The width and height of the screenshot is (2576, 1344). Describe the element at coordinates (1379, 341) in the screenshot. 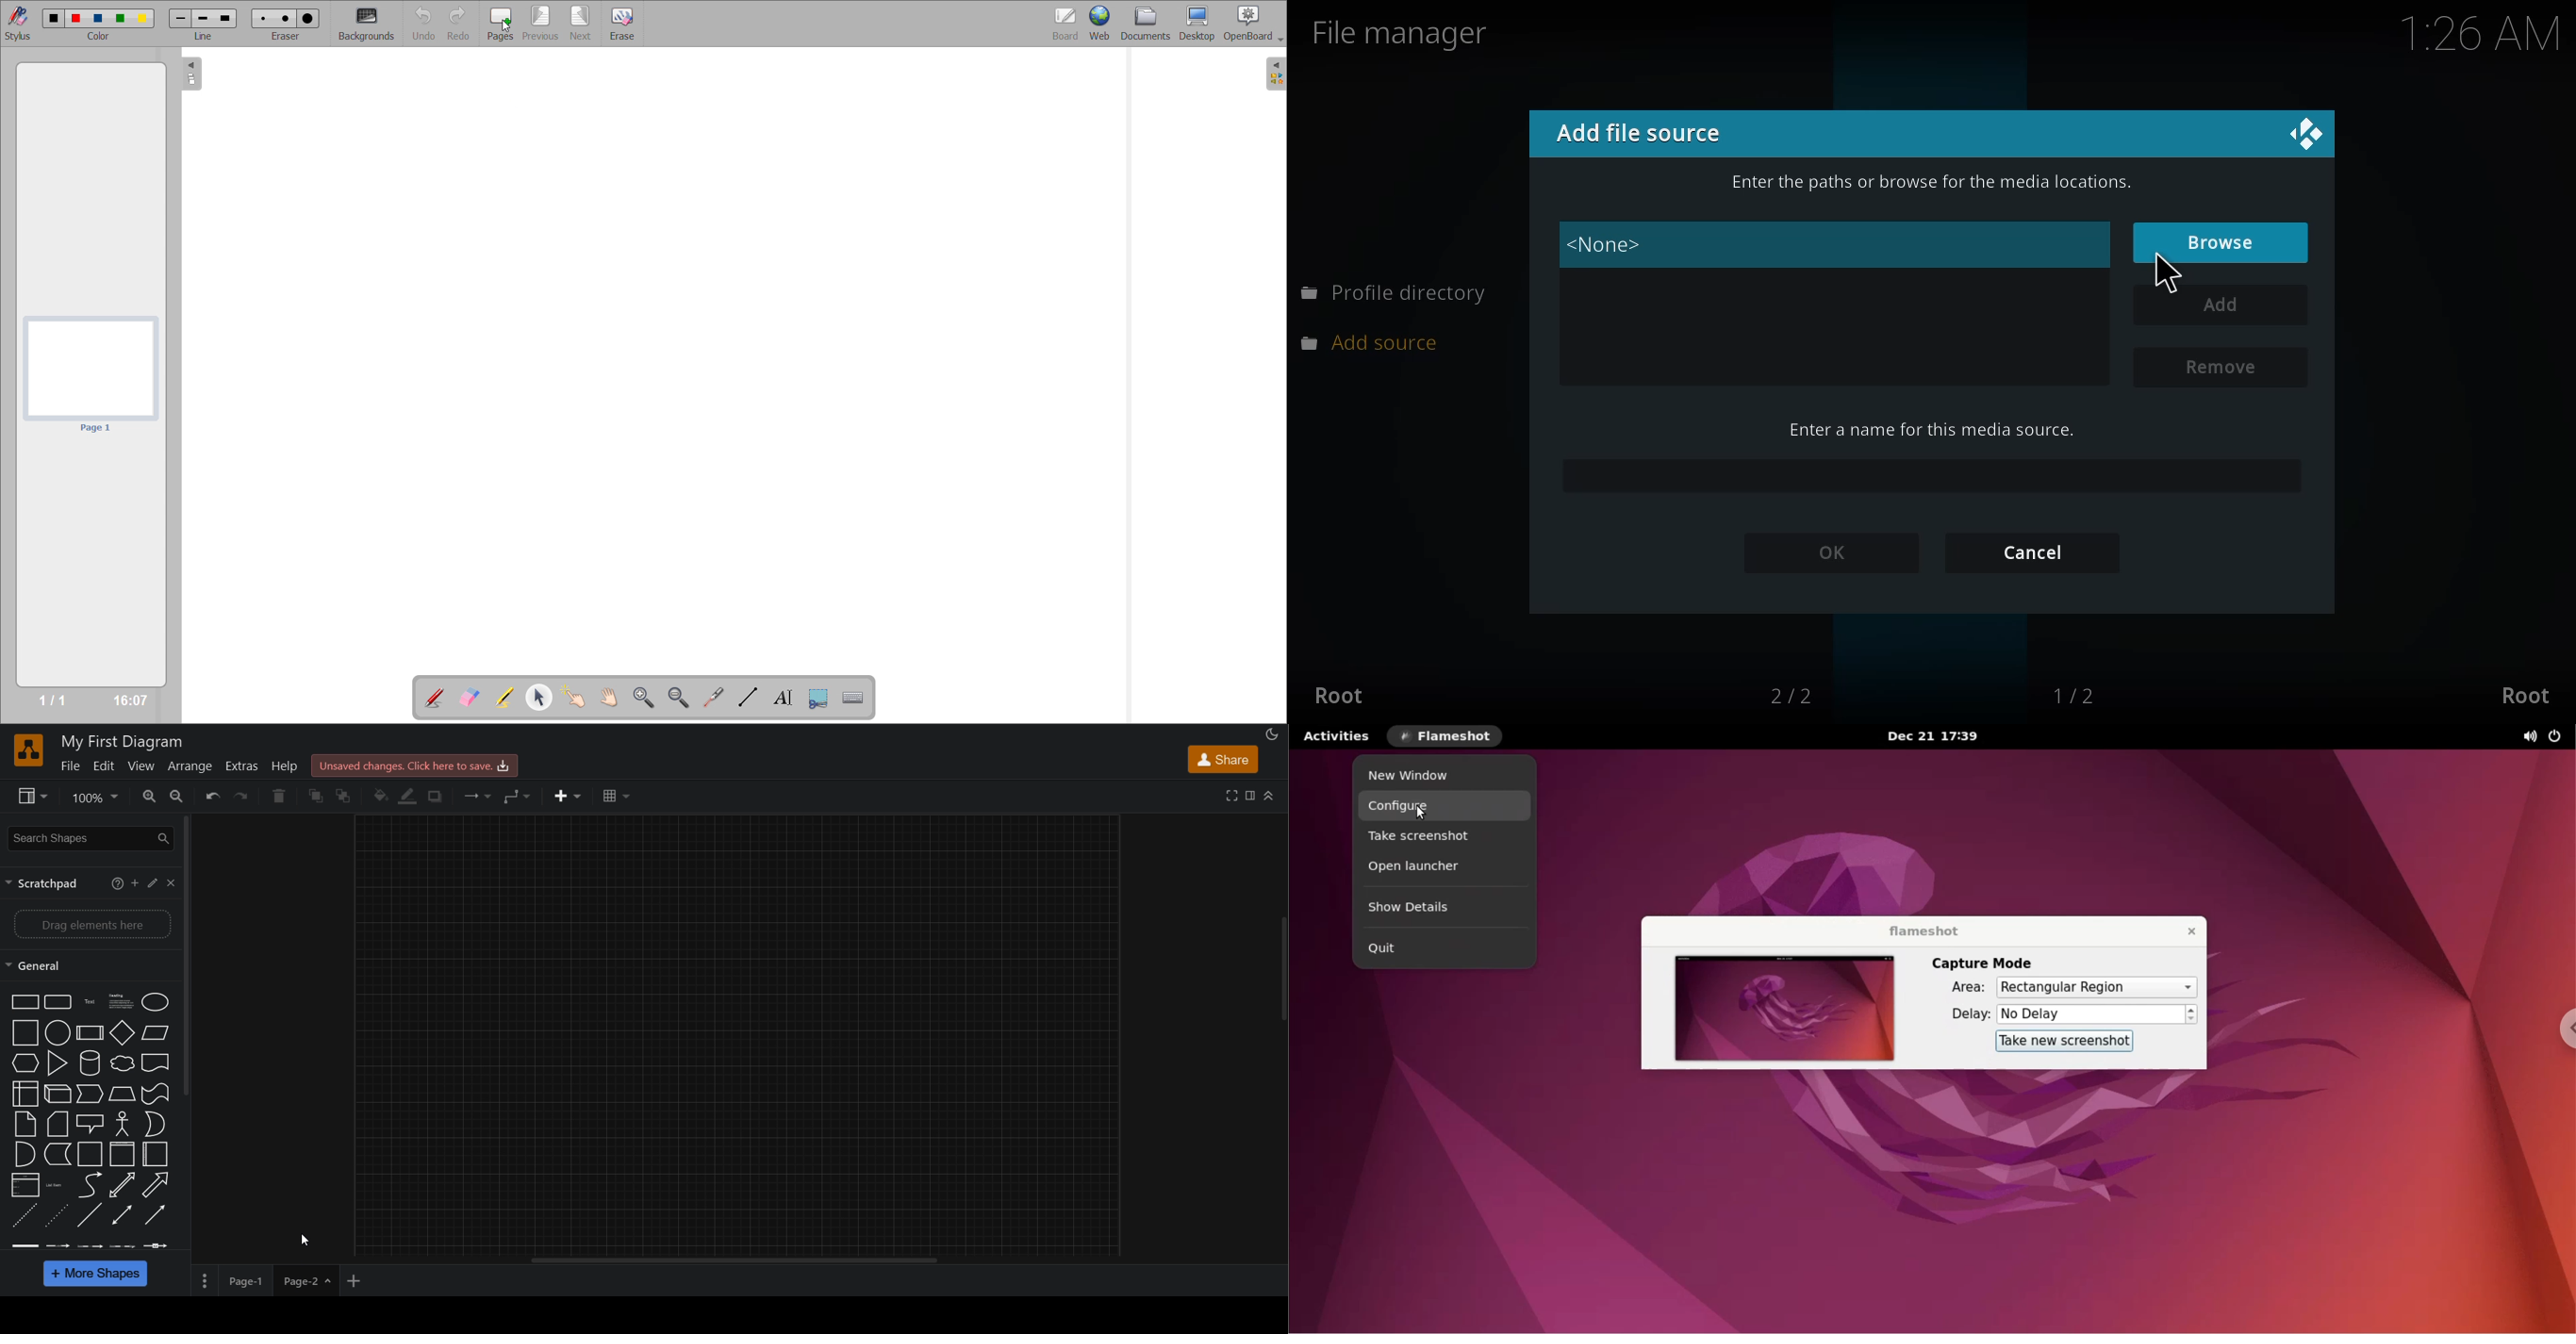

I see `add source` at that location.